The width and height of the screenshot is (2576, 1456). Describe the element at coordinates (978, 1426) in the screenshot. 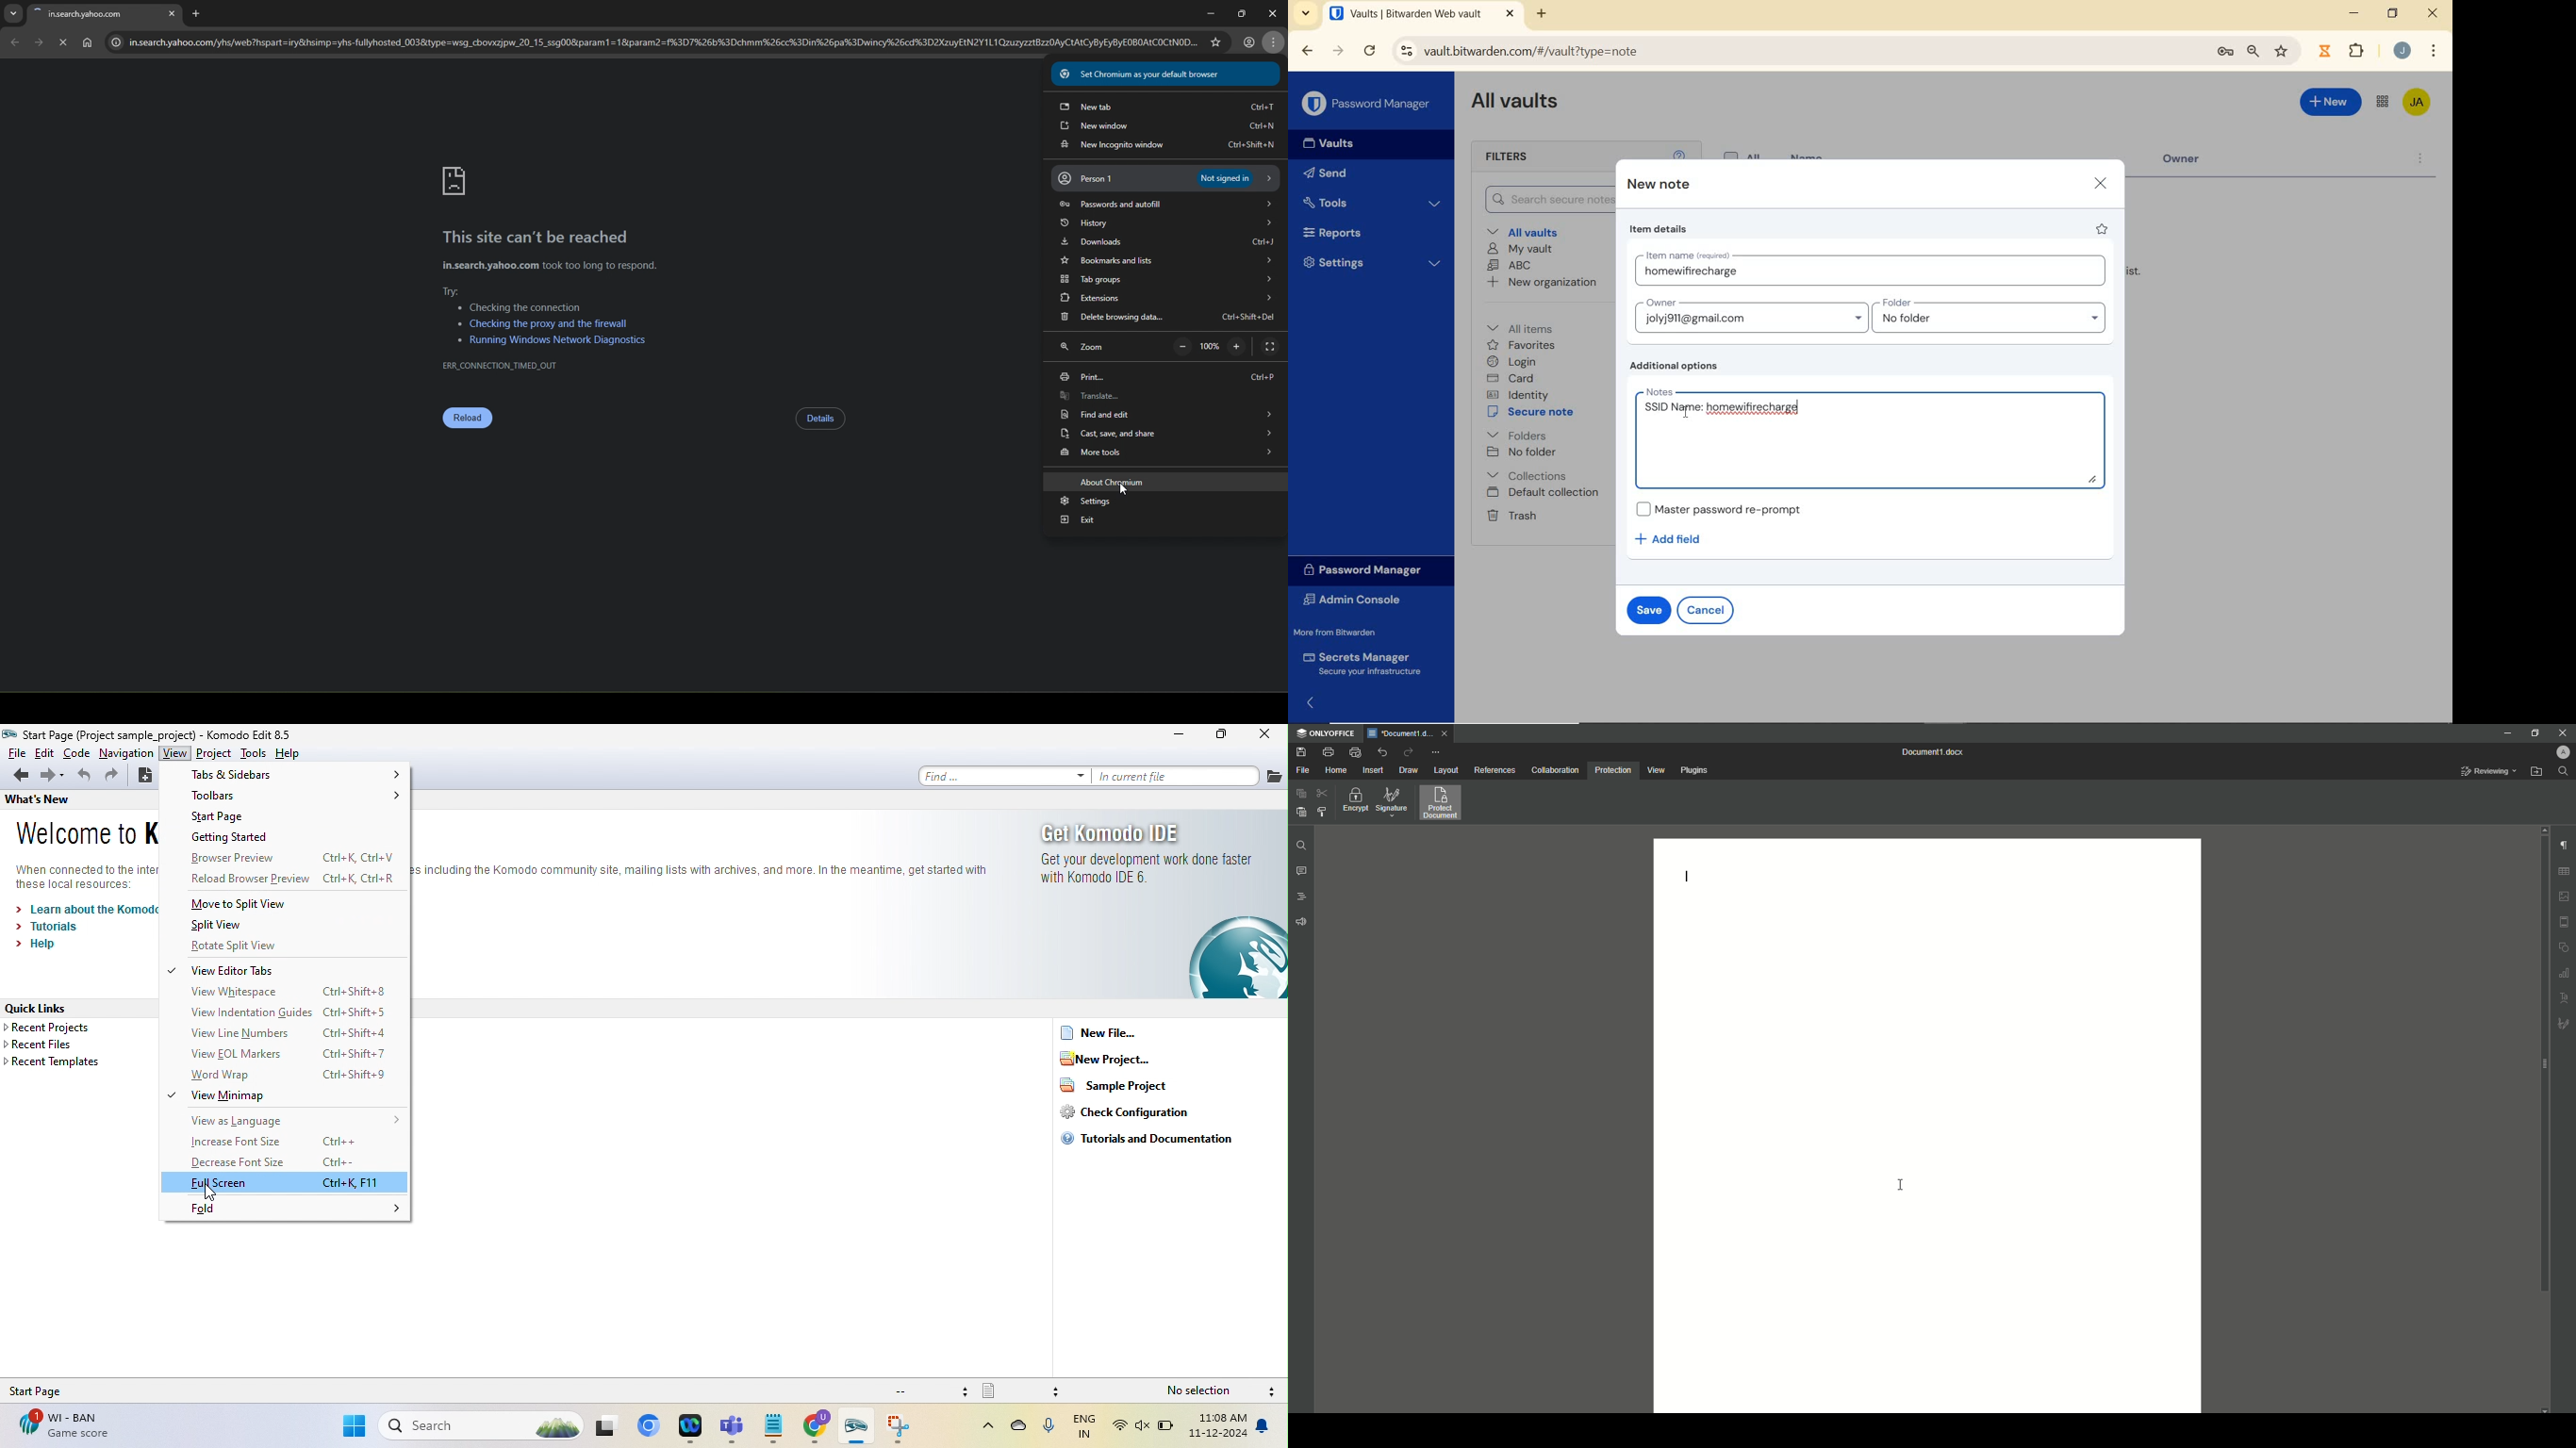

I see `show hidden icons` at that location.